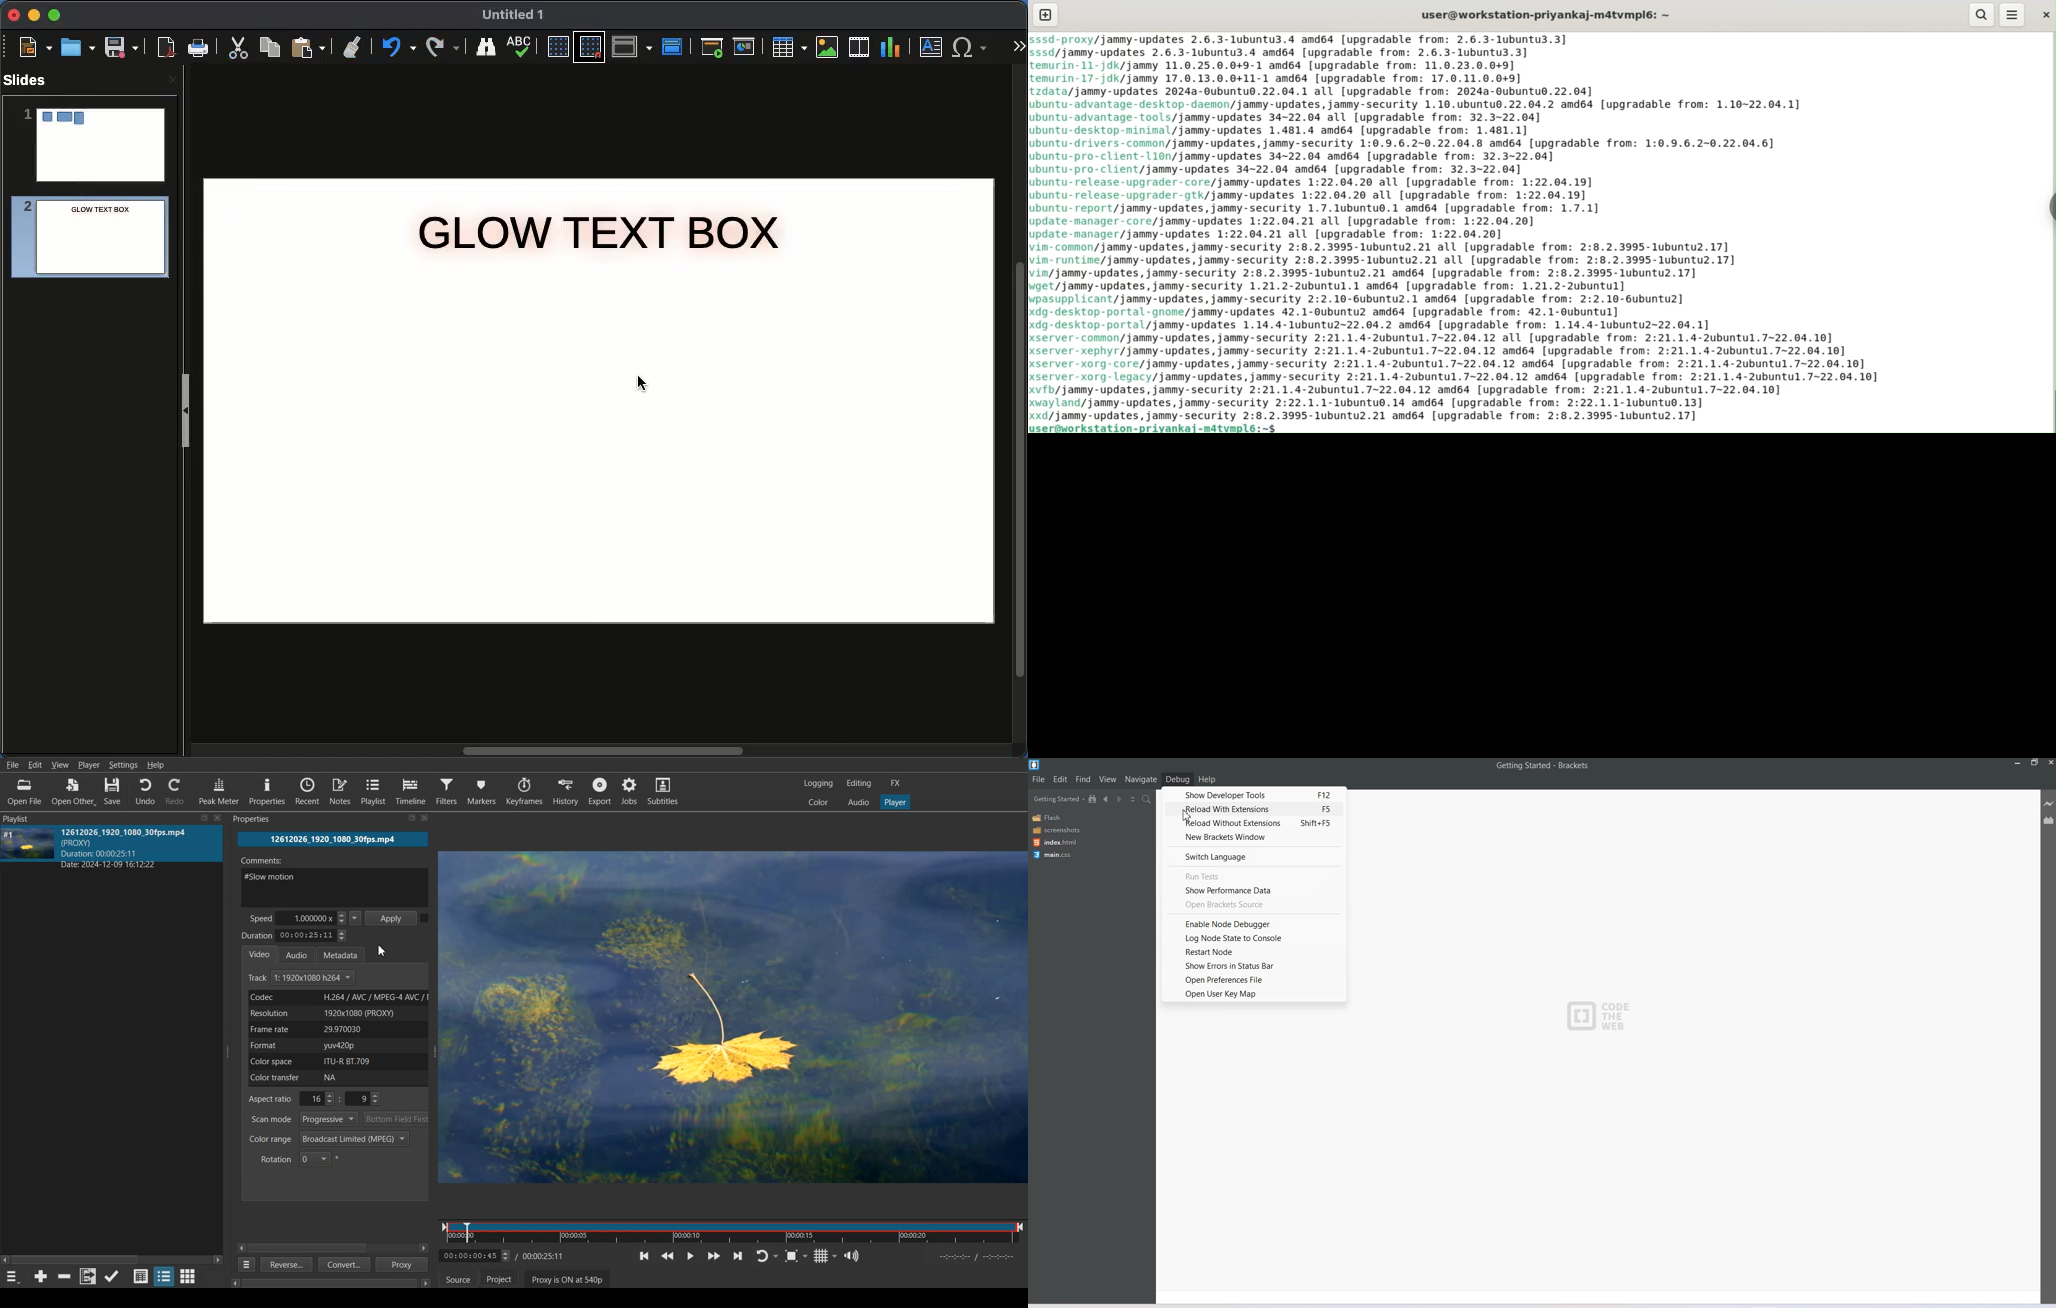 This screenshot has height=1316, width=2072. What do you see at coordinates (712, 47) in the screenshot?
I see `First slide` at bounding box center [712, 47].